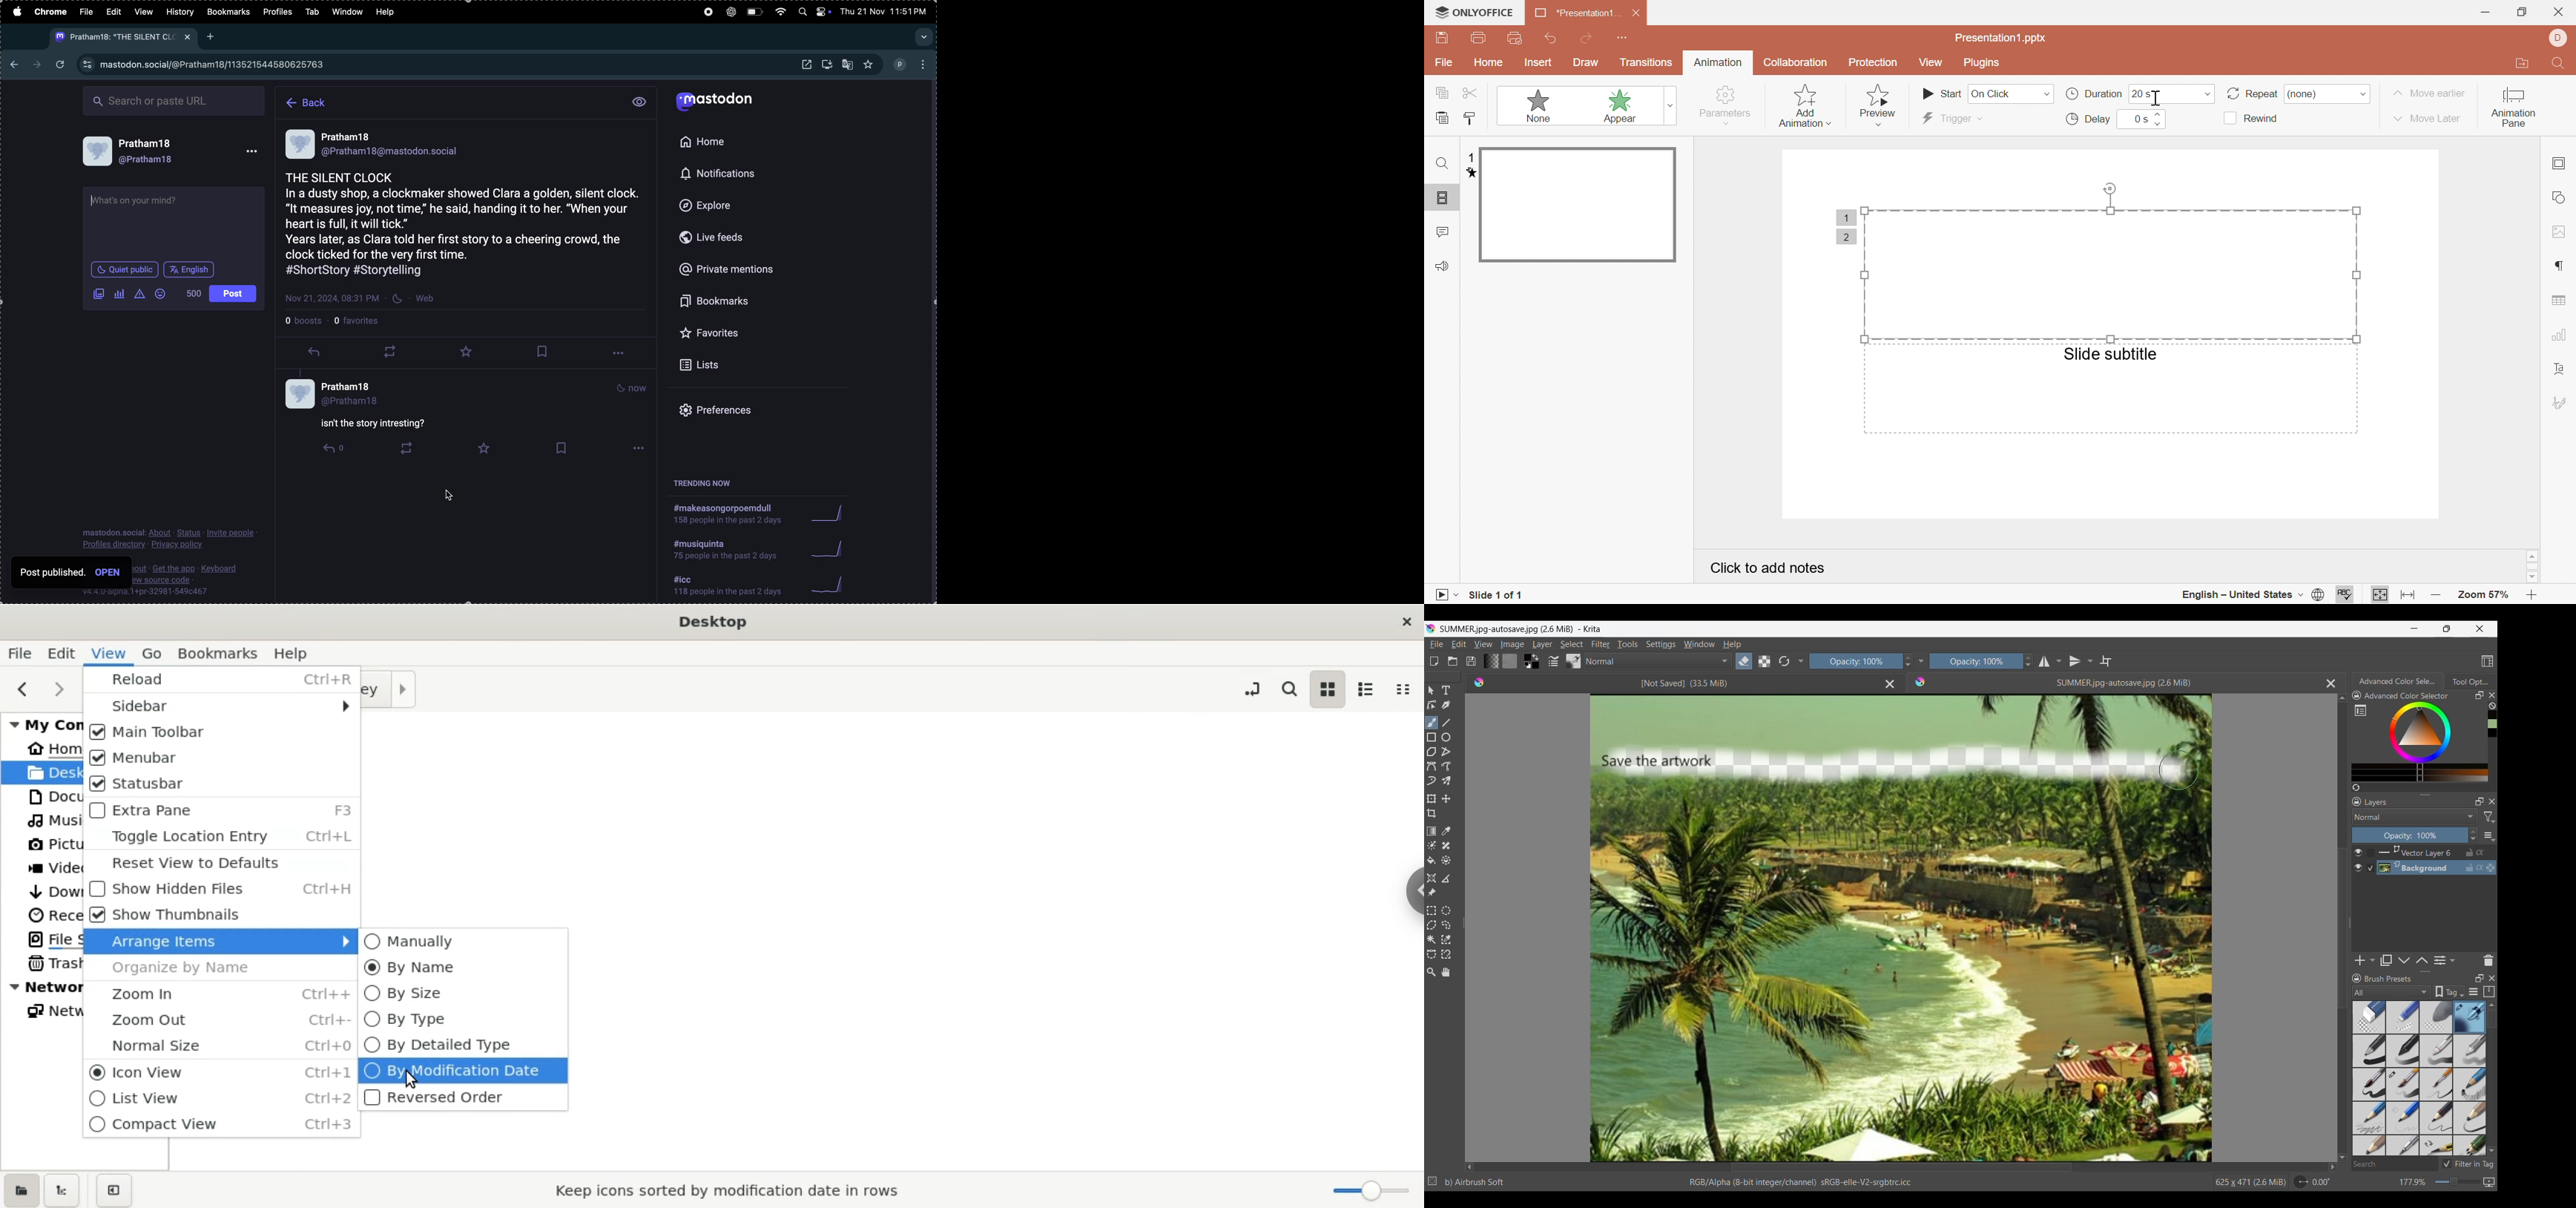  What do you see at coordinates (348, 12) in the screenshot?
I see `window` at bounding box center [348, 12].